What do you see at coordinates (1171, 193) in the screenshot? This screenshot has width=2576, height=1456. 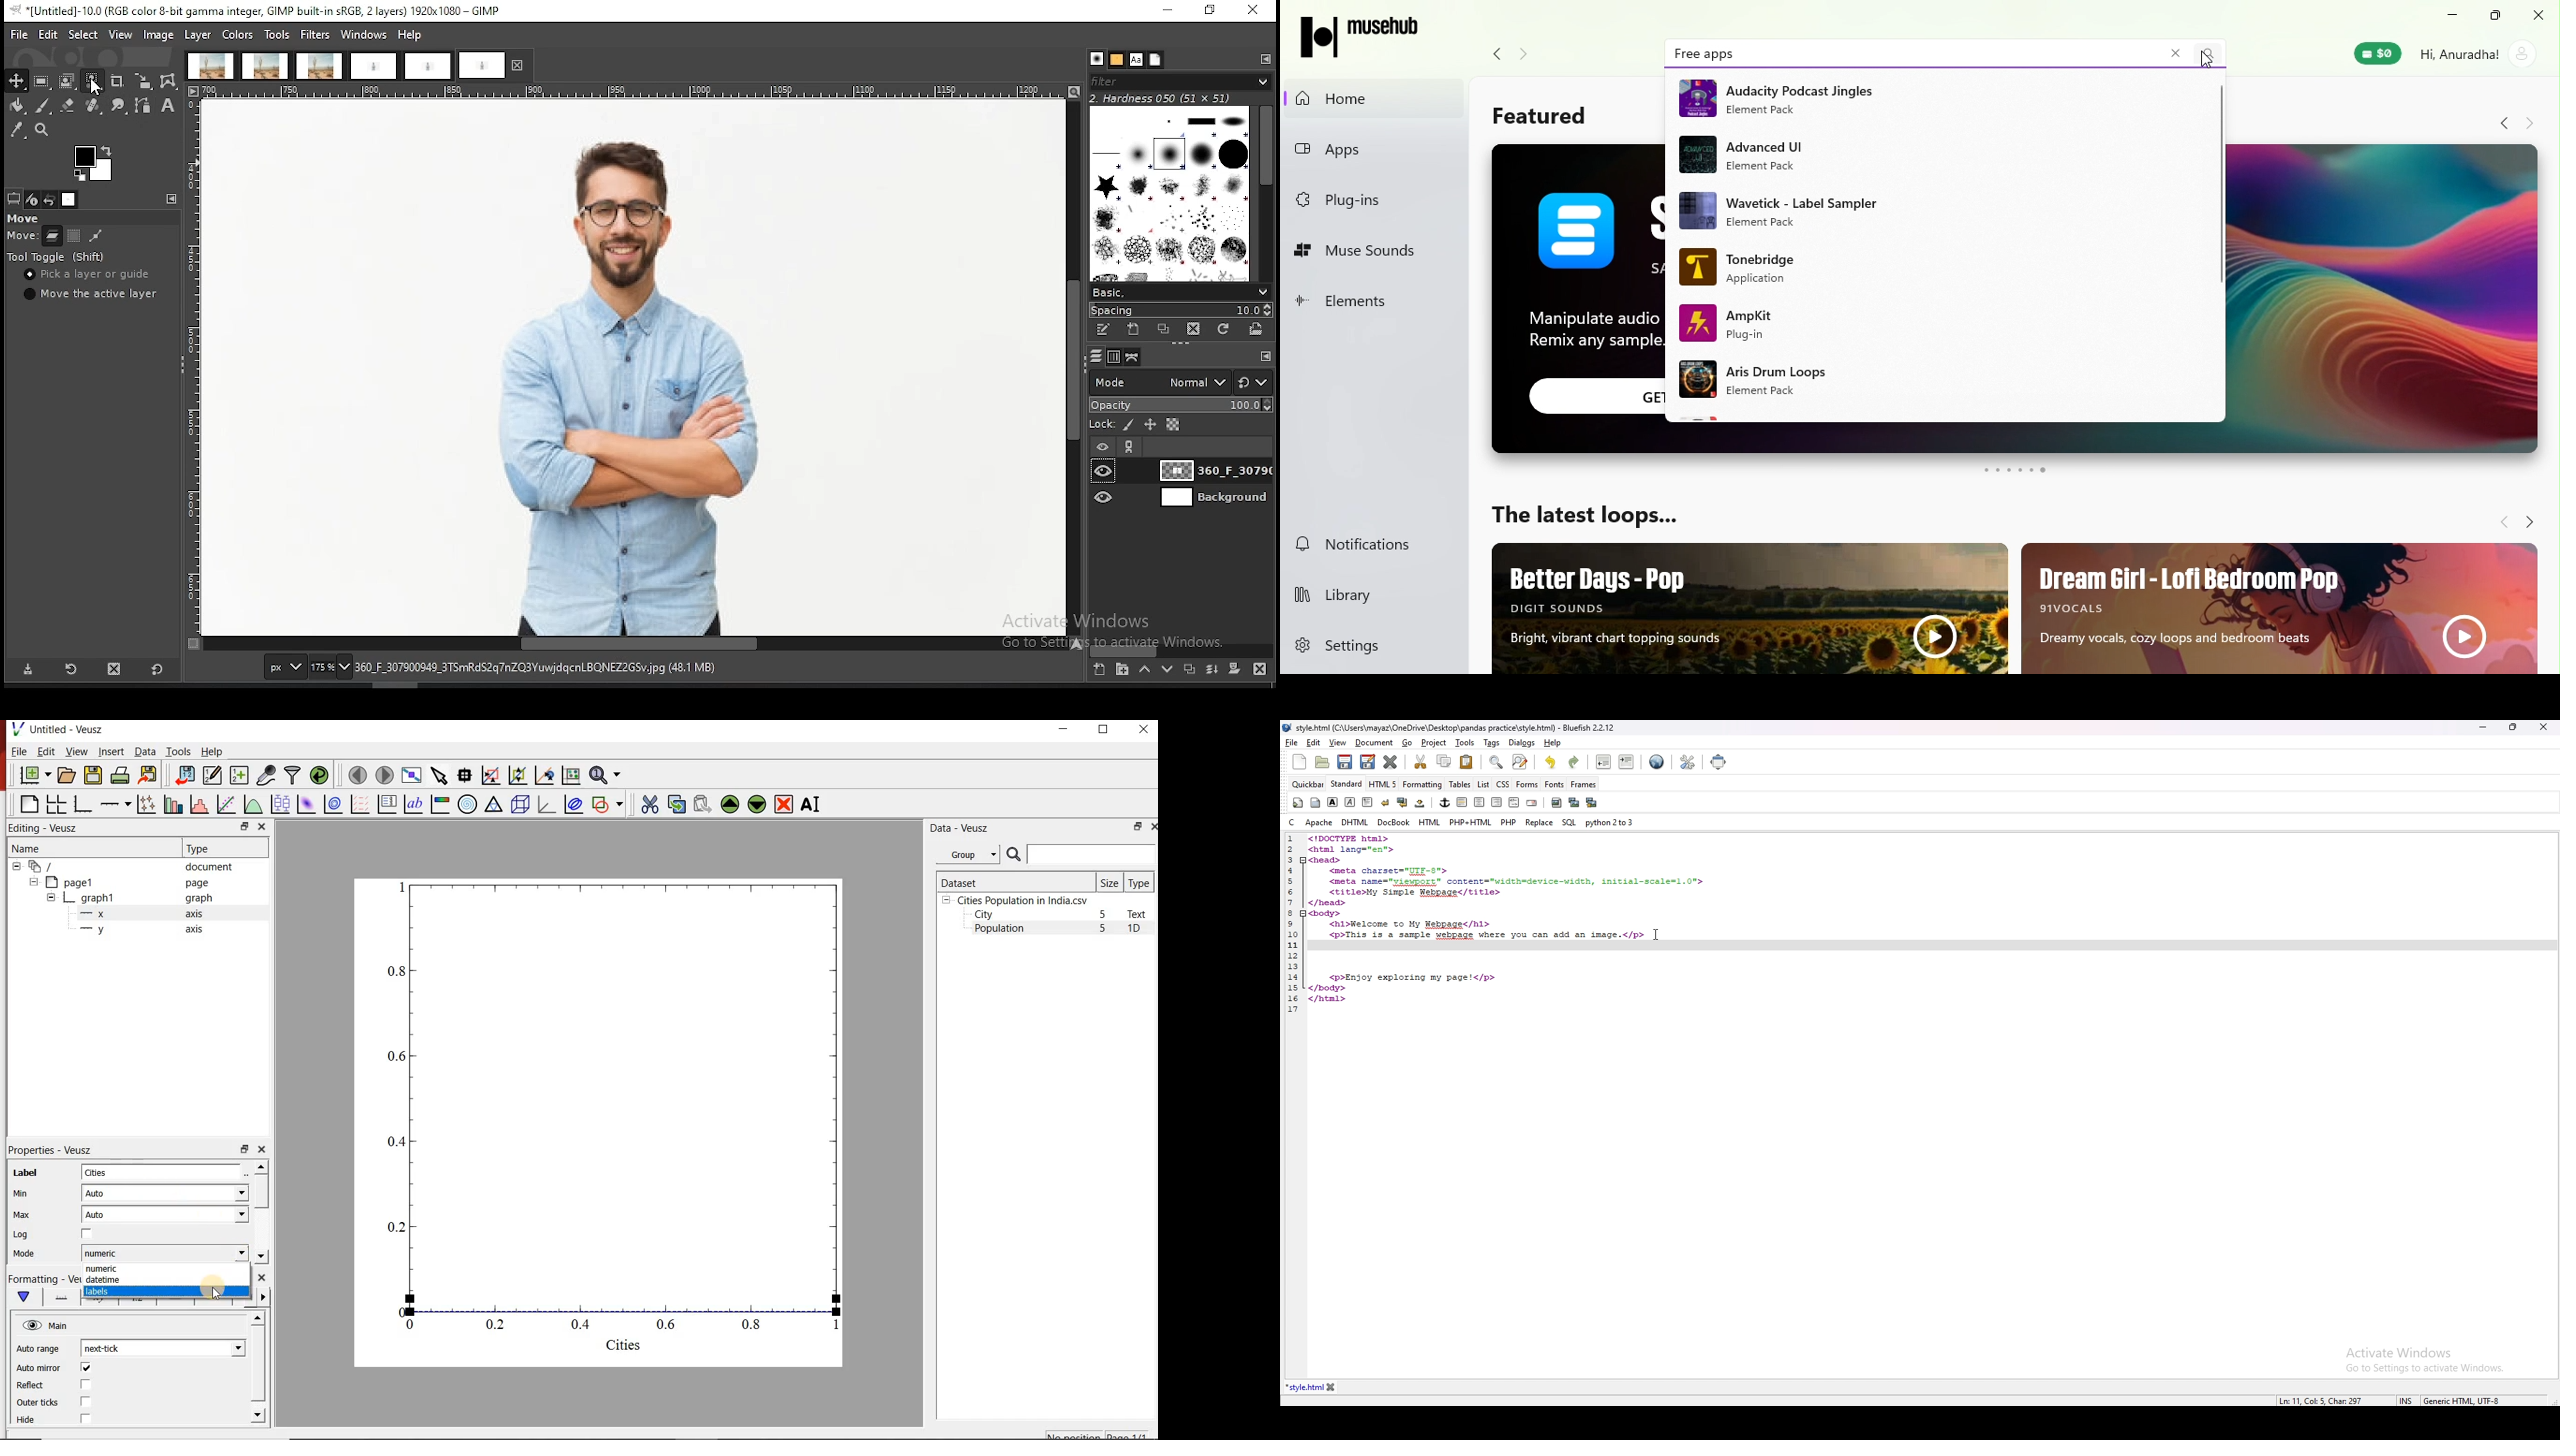 I see `brushes` at bounding box center [1171, 193].